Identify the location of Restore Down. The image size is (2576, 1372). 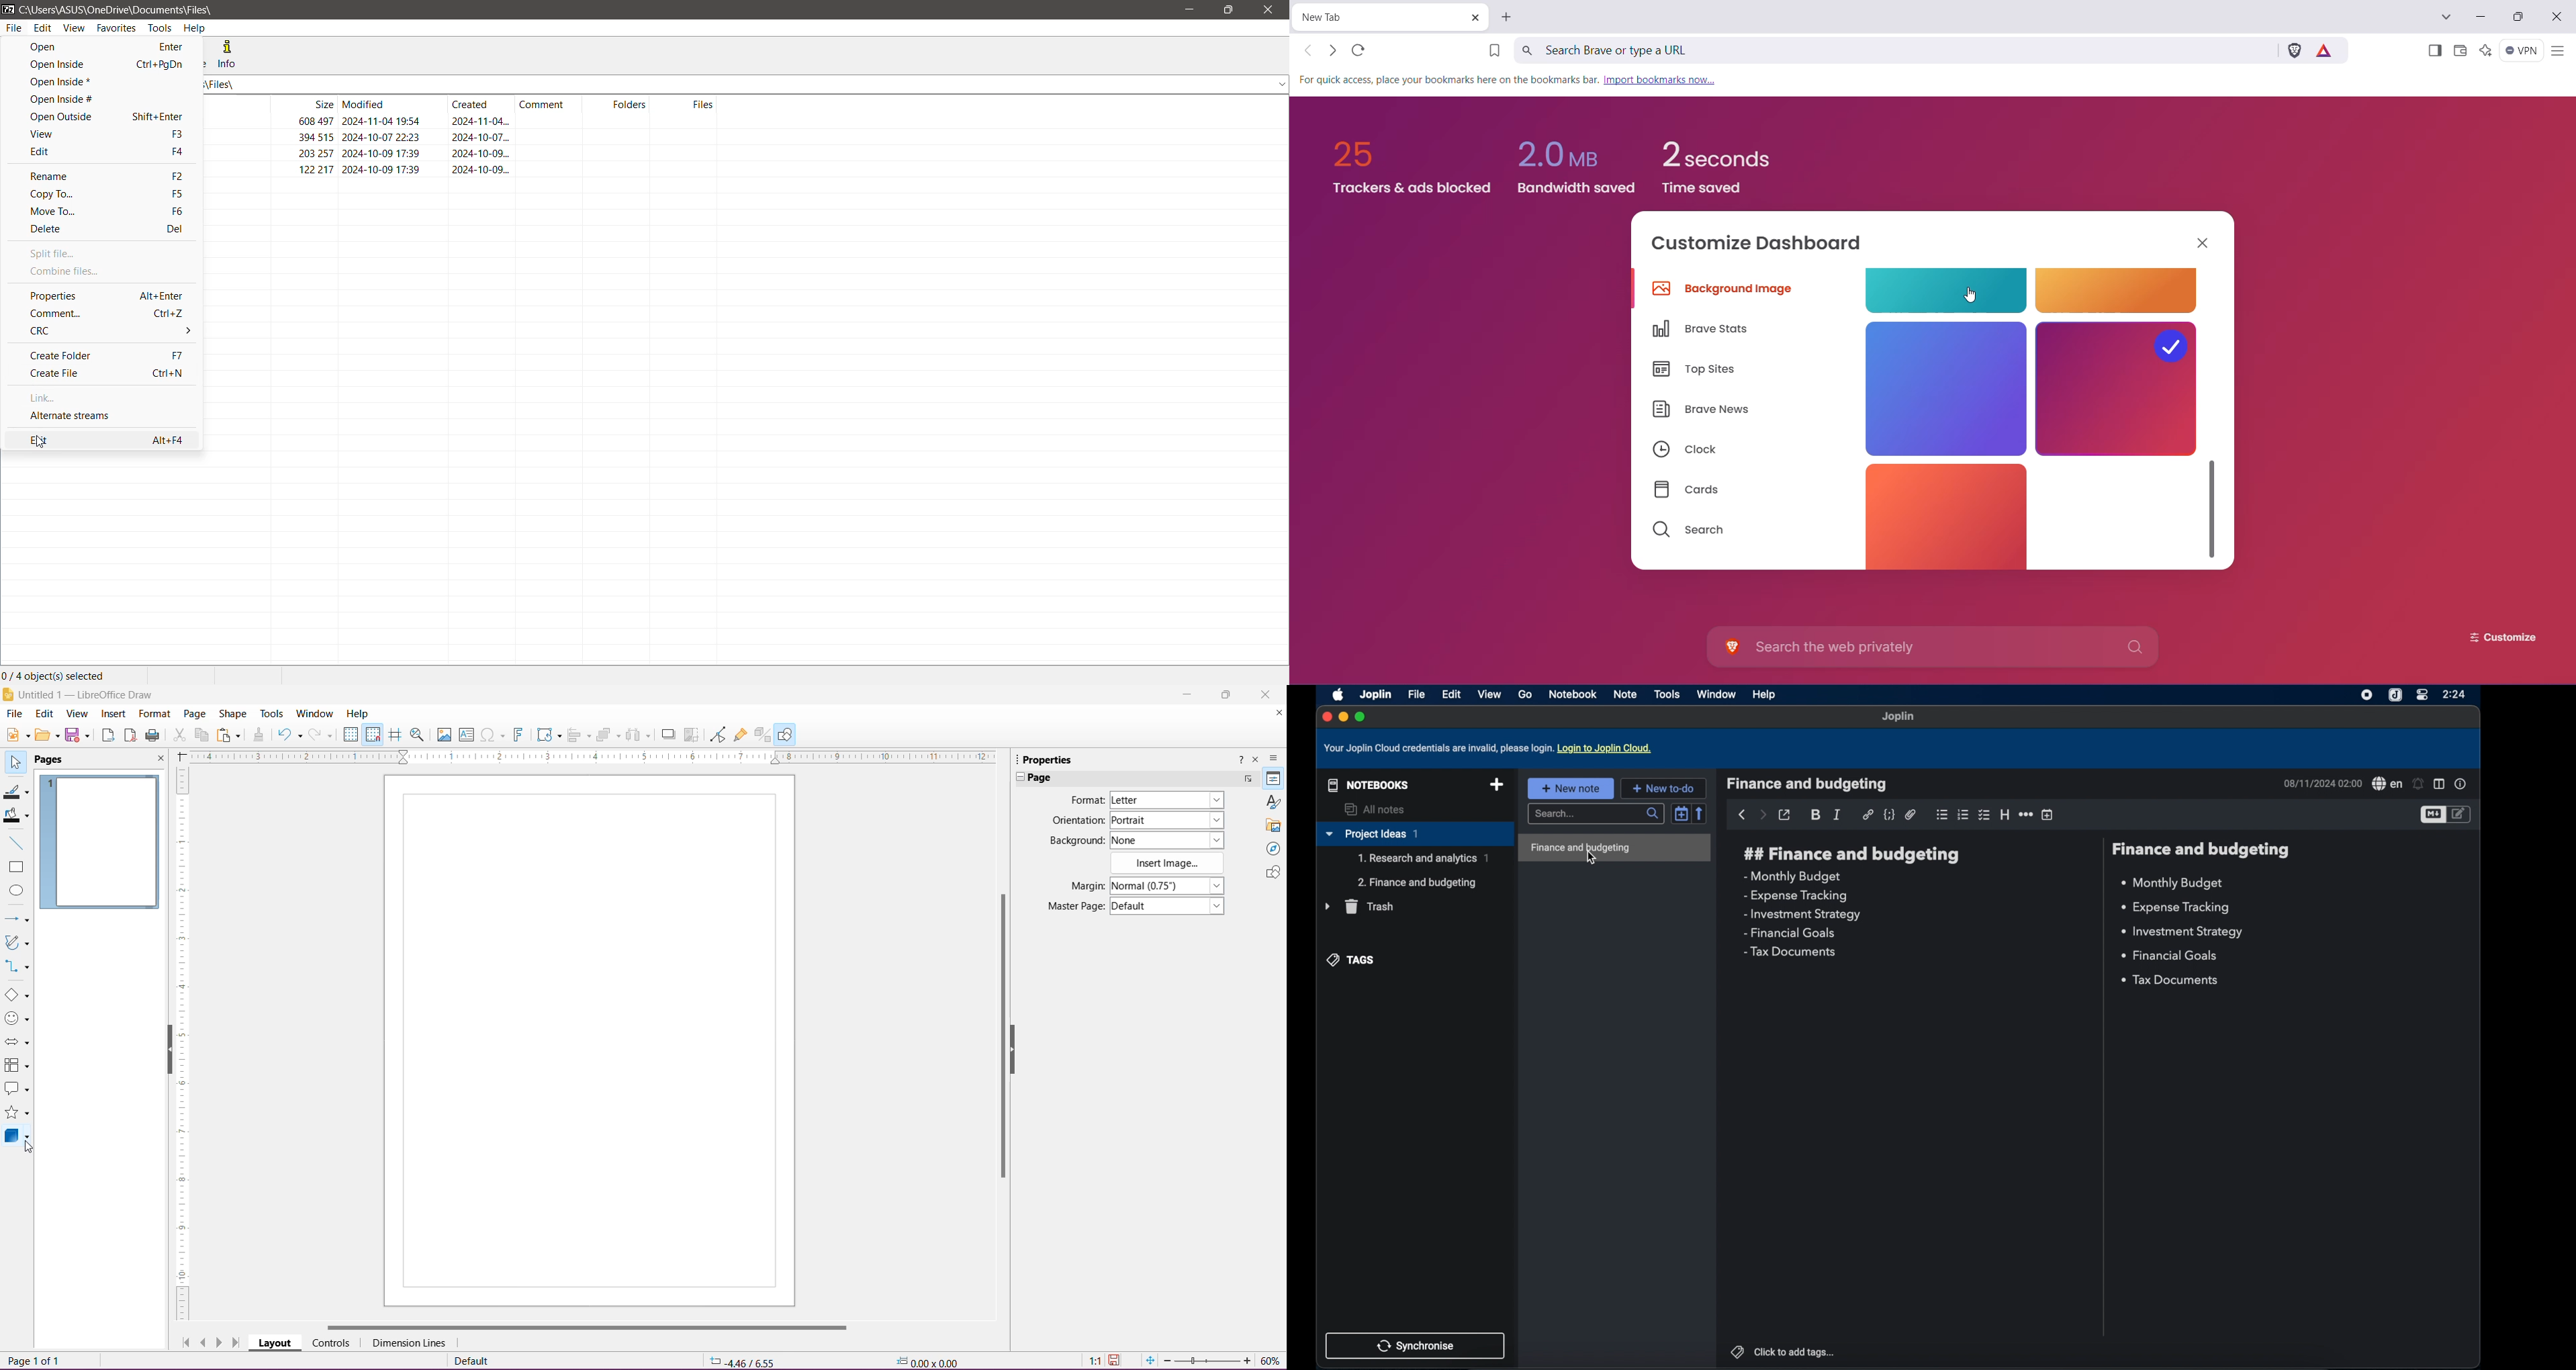
(2521, 17).